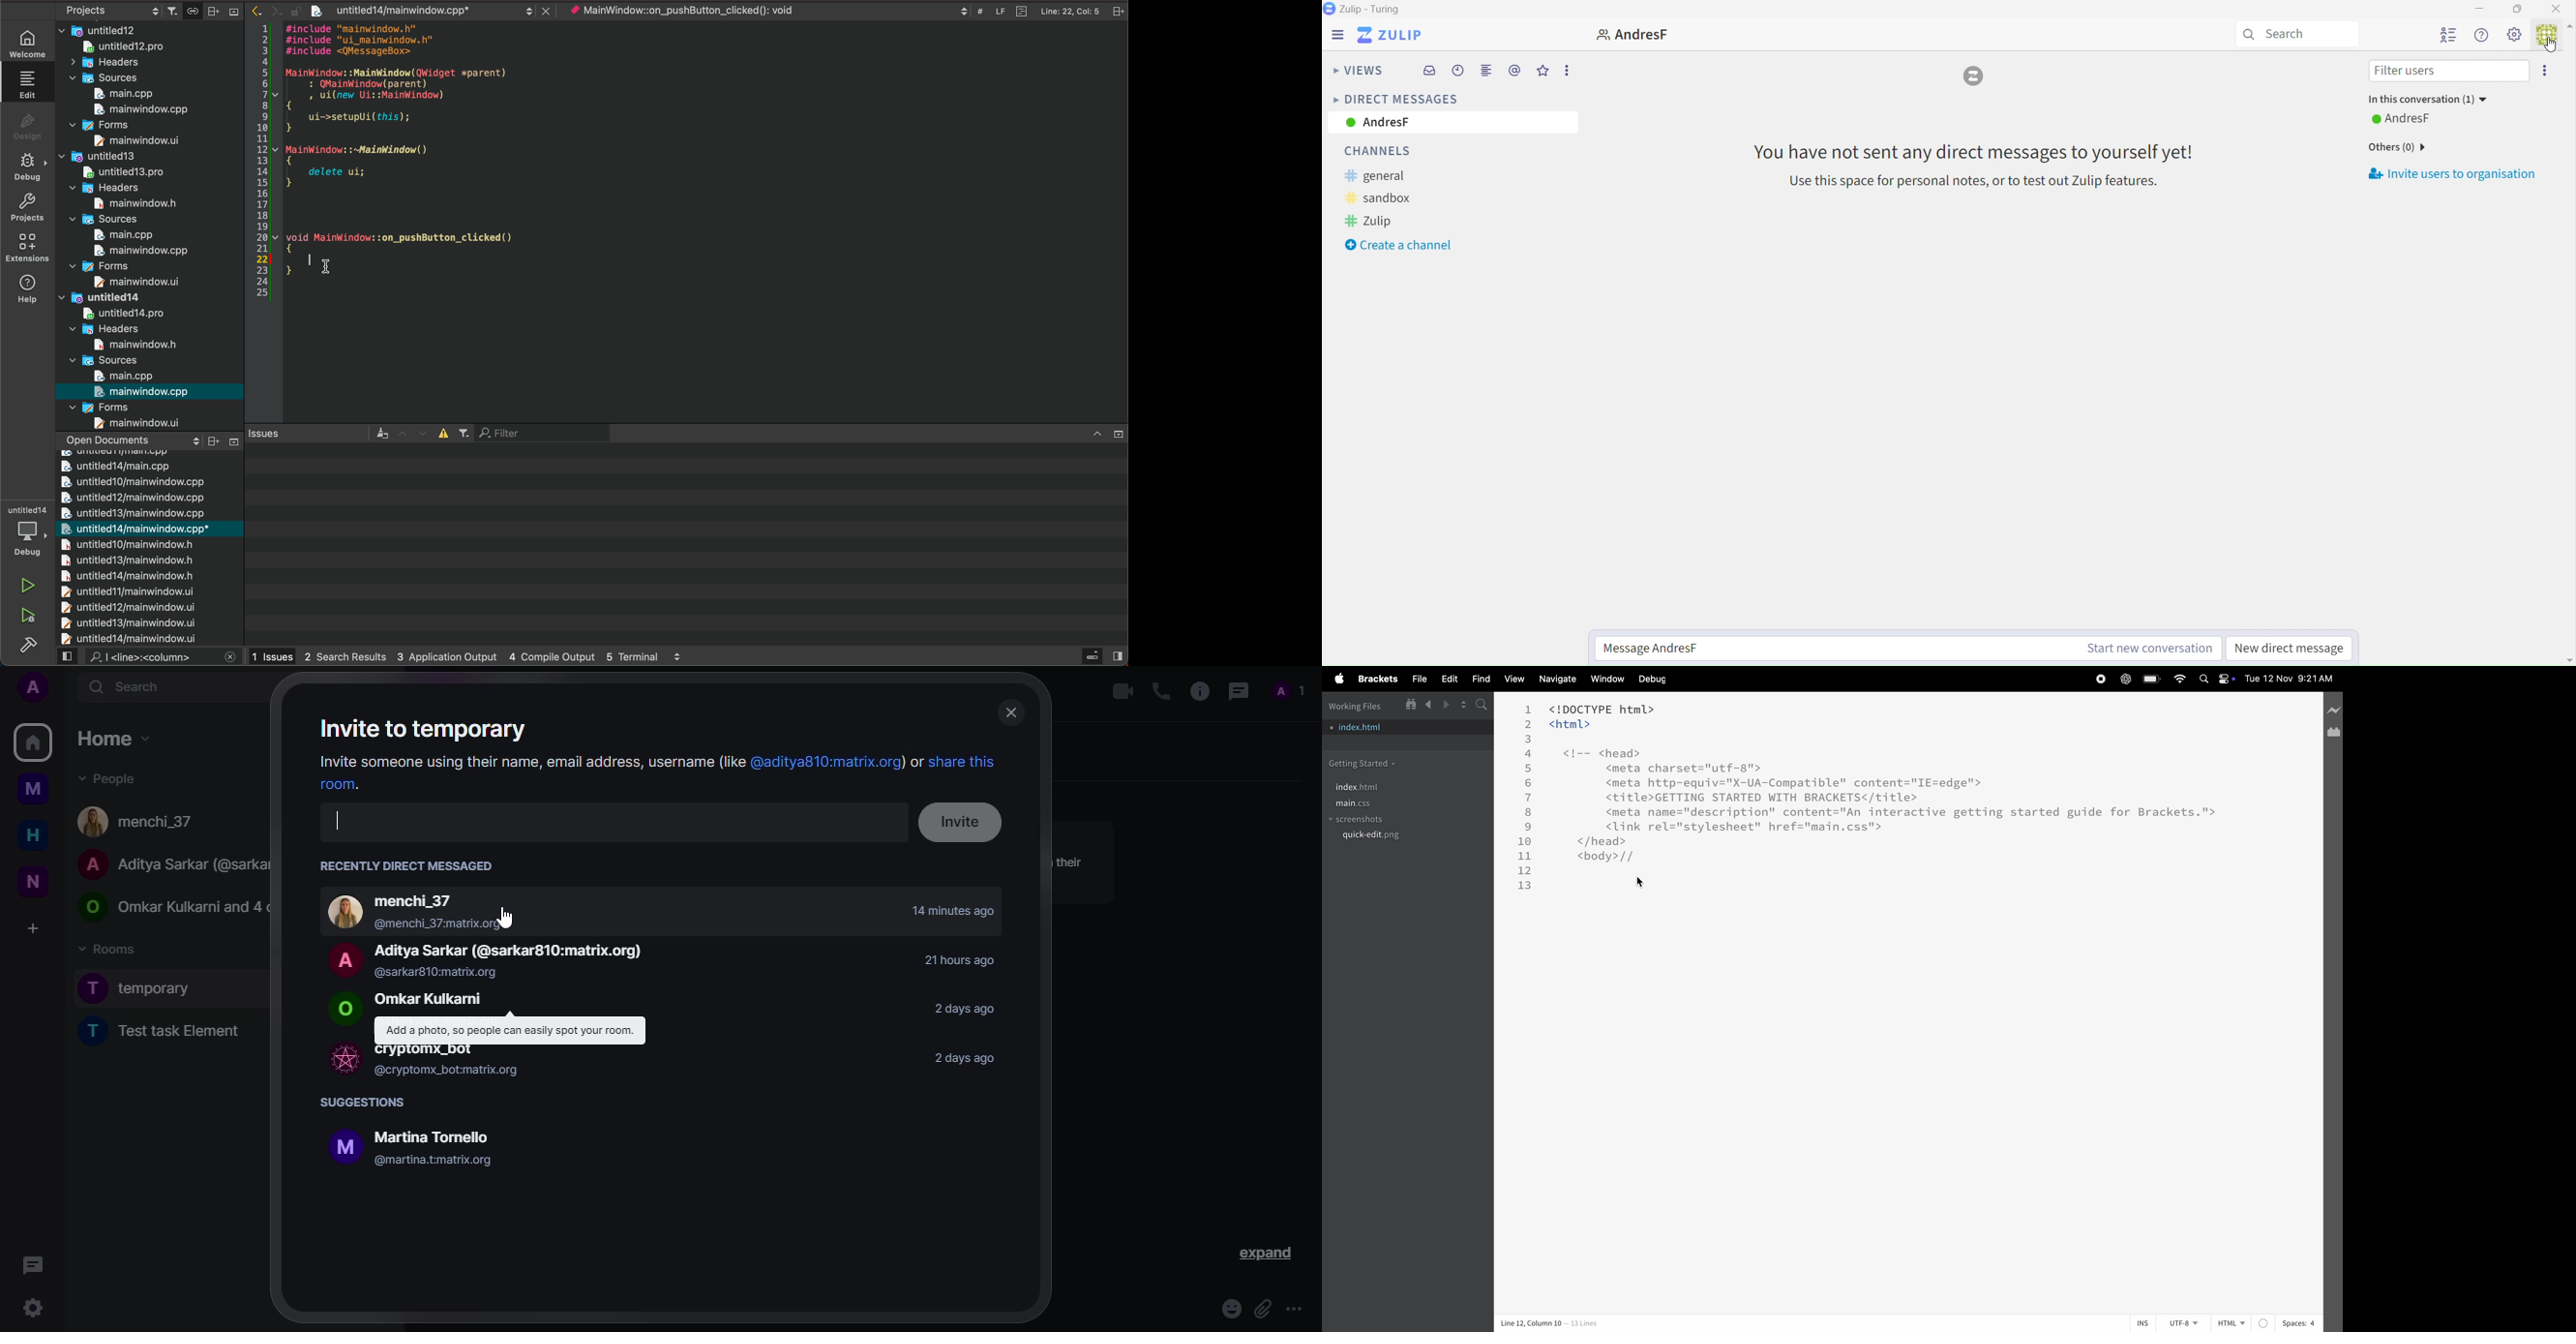 The height and width of the screenshot is (1344, 2576). Describe the element at coordinates (149, 548) in the screenshot. I see `chaged files` at that location.